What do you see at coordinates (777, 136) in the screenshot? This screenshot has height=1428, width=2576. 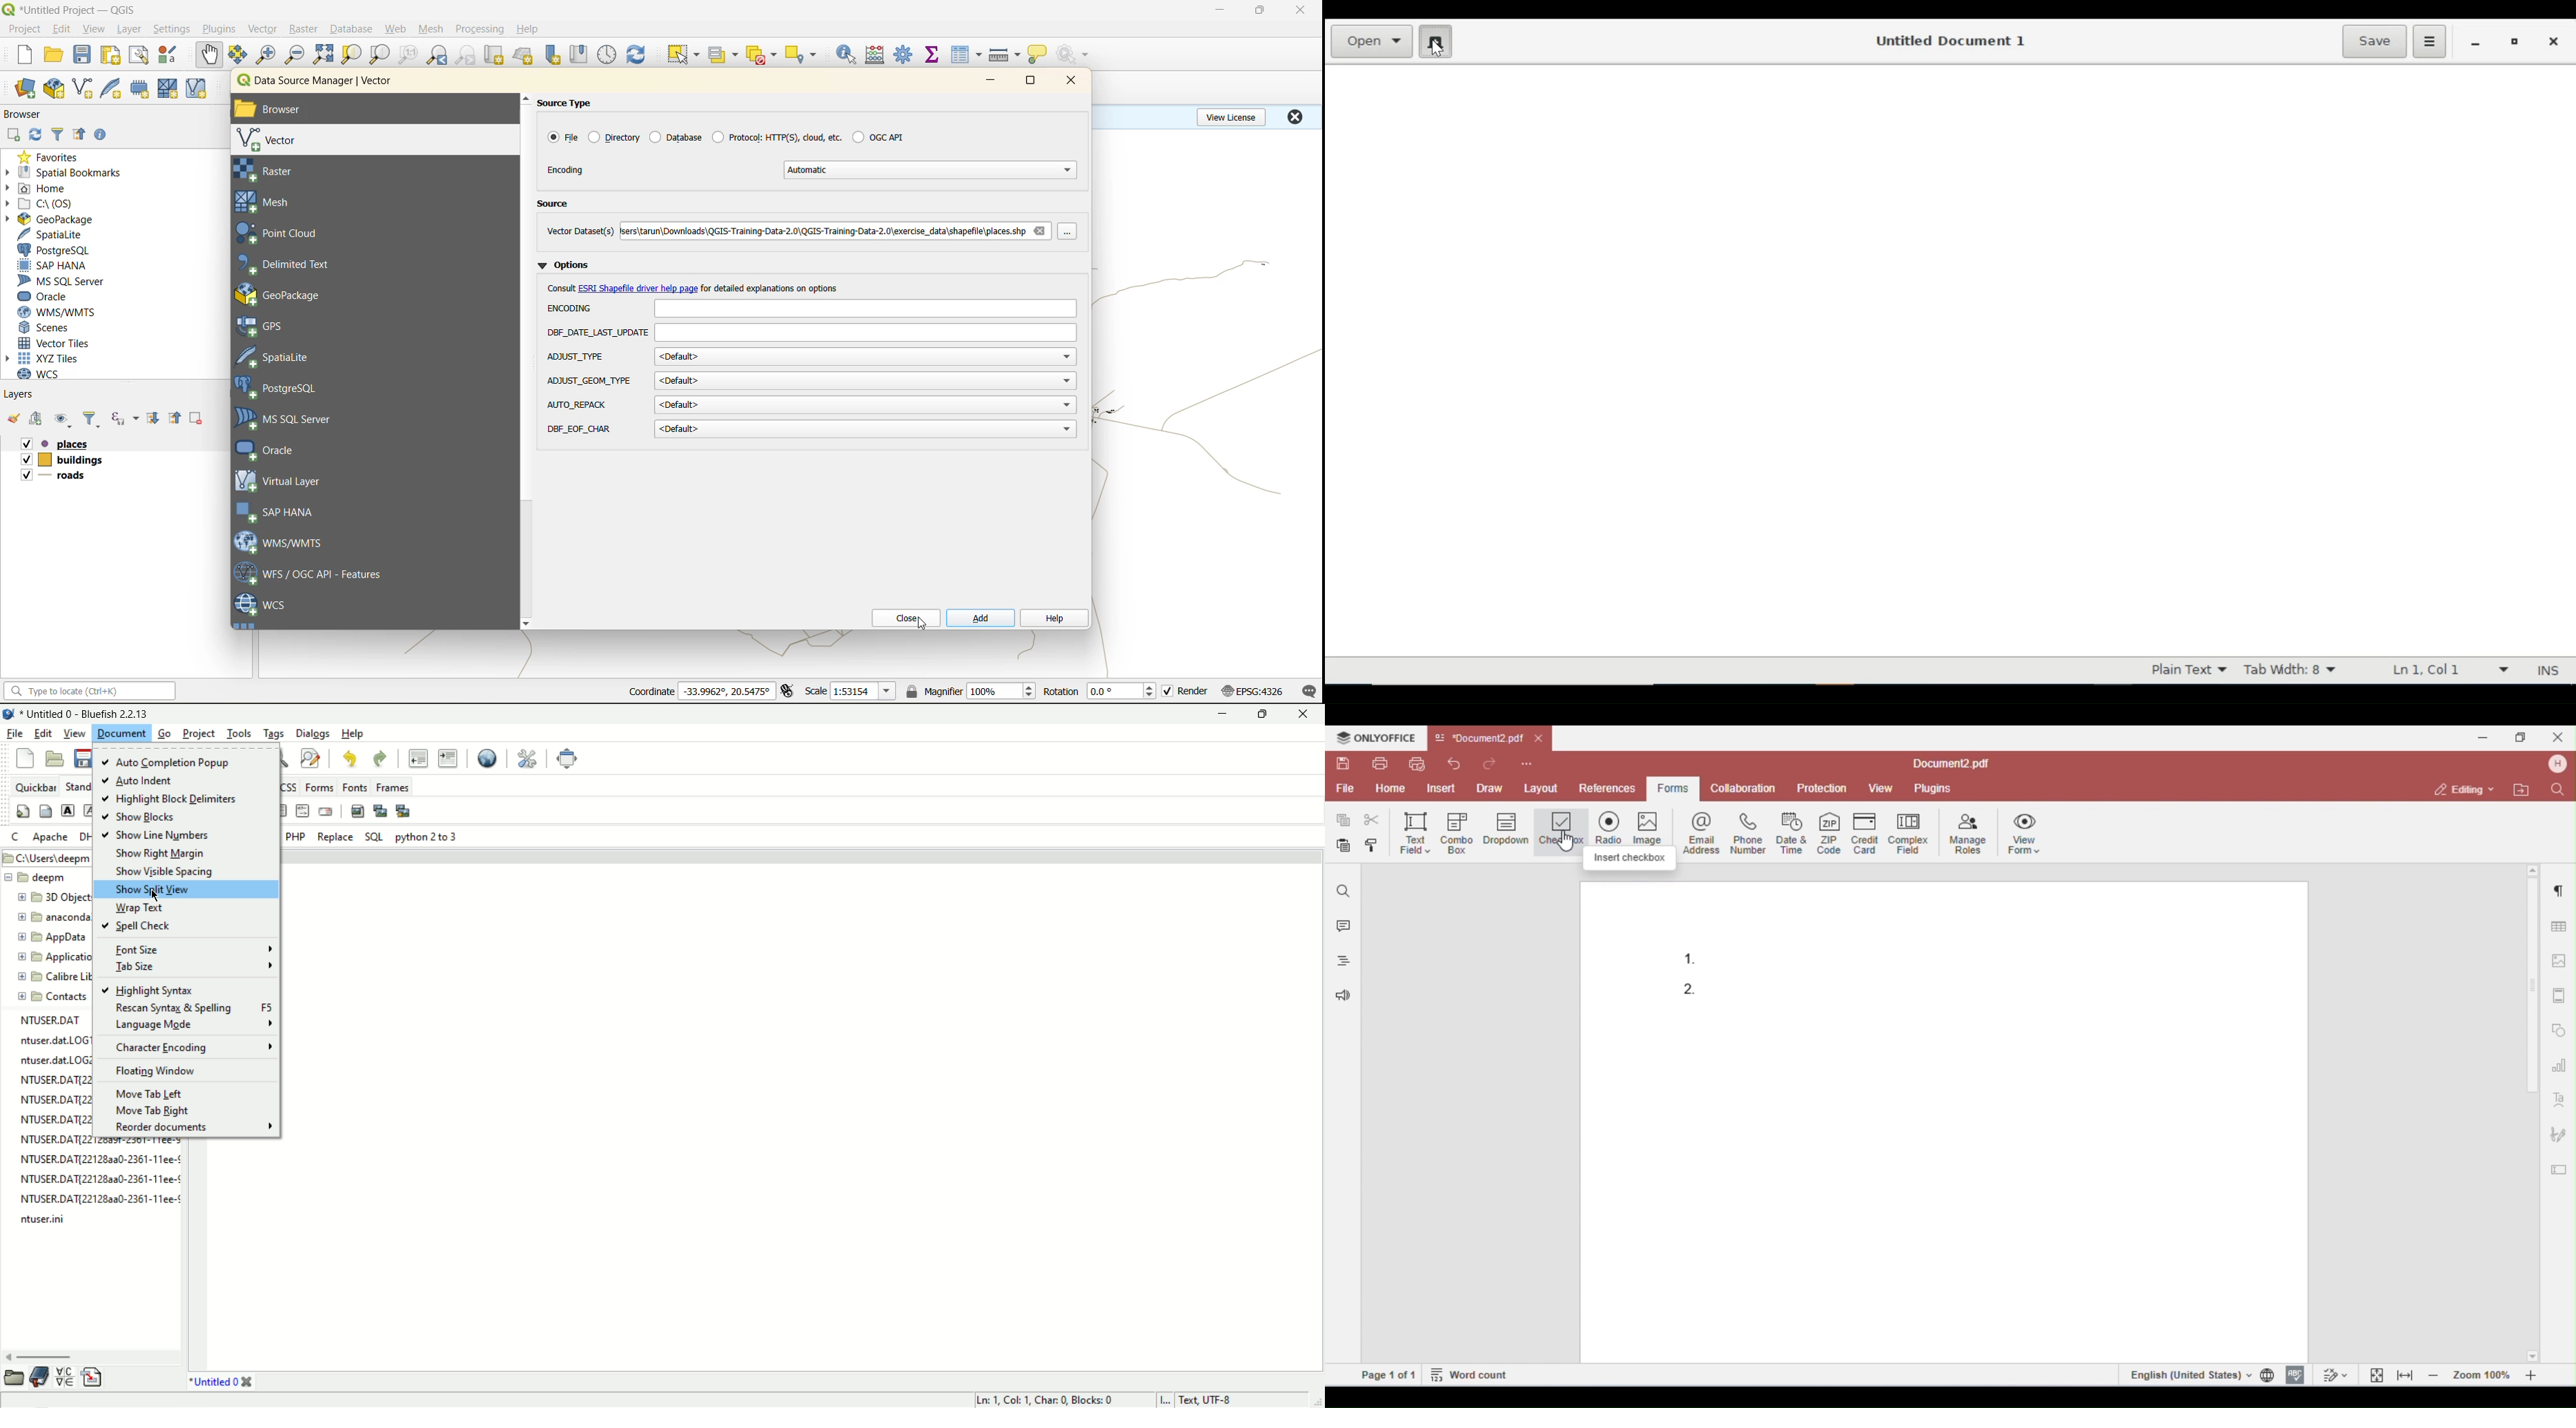 I see `protocol:https` at bounding box center [777, 136].